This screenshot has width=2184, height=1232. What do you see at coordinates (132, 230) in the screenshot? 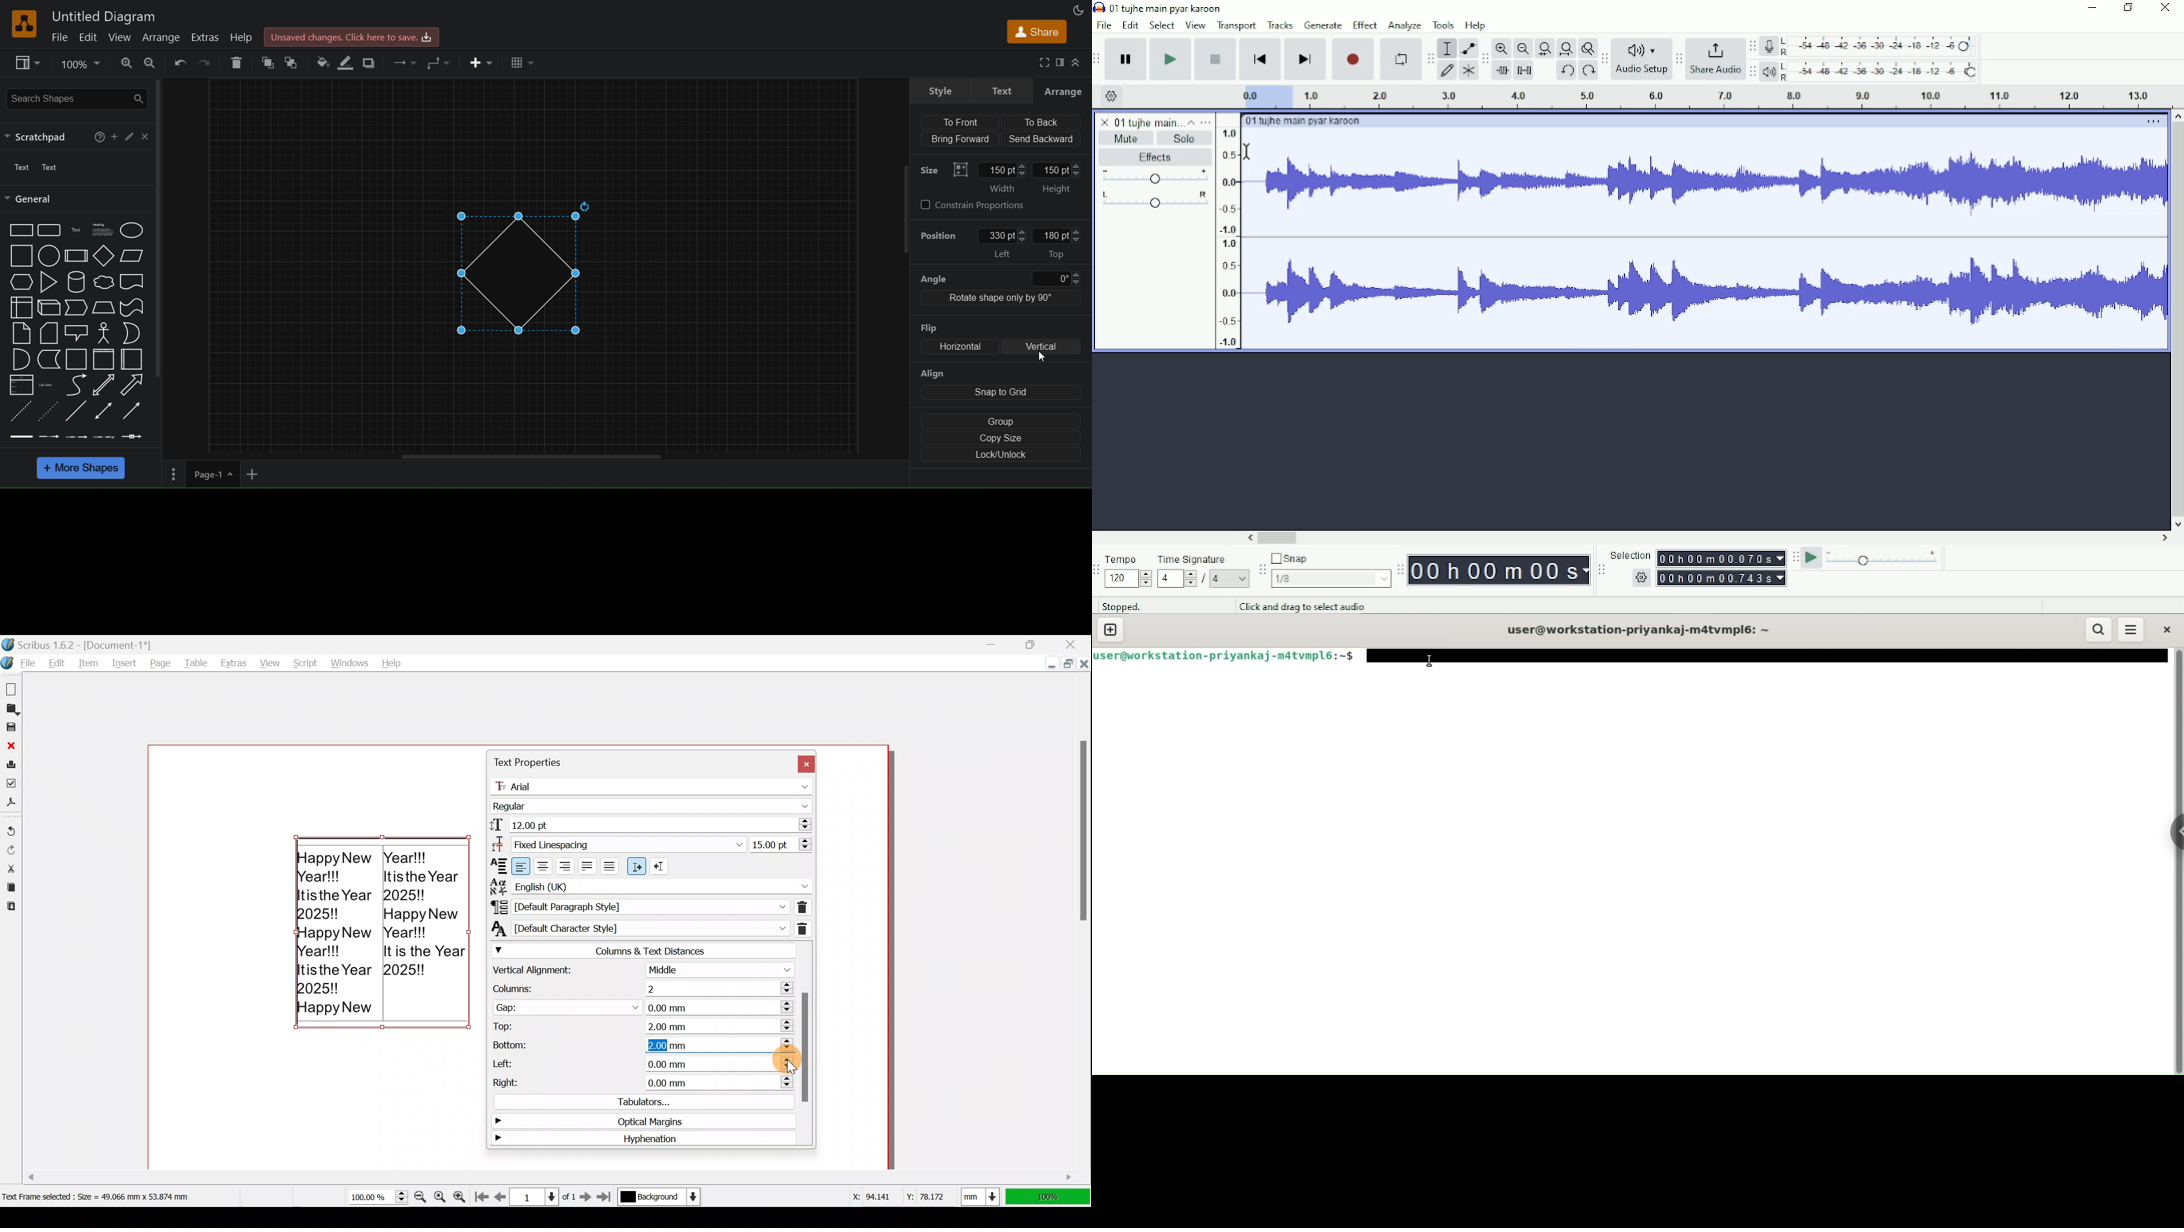
I see `ellipse` at bounding box center [132, 230].